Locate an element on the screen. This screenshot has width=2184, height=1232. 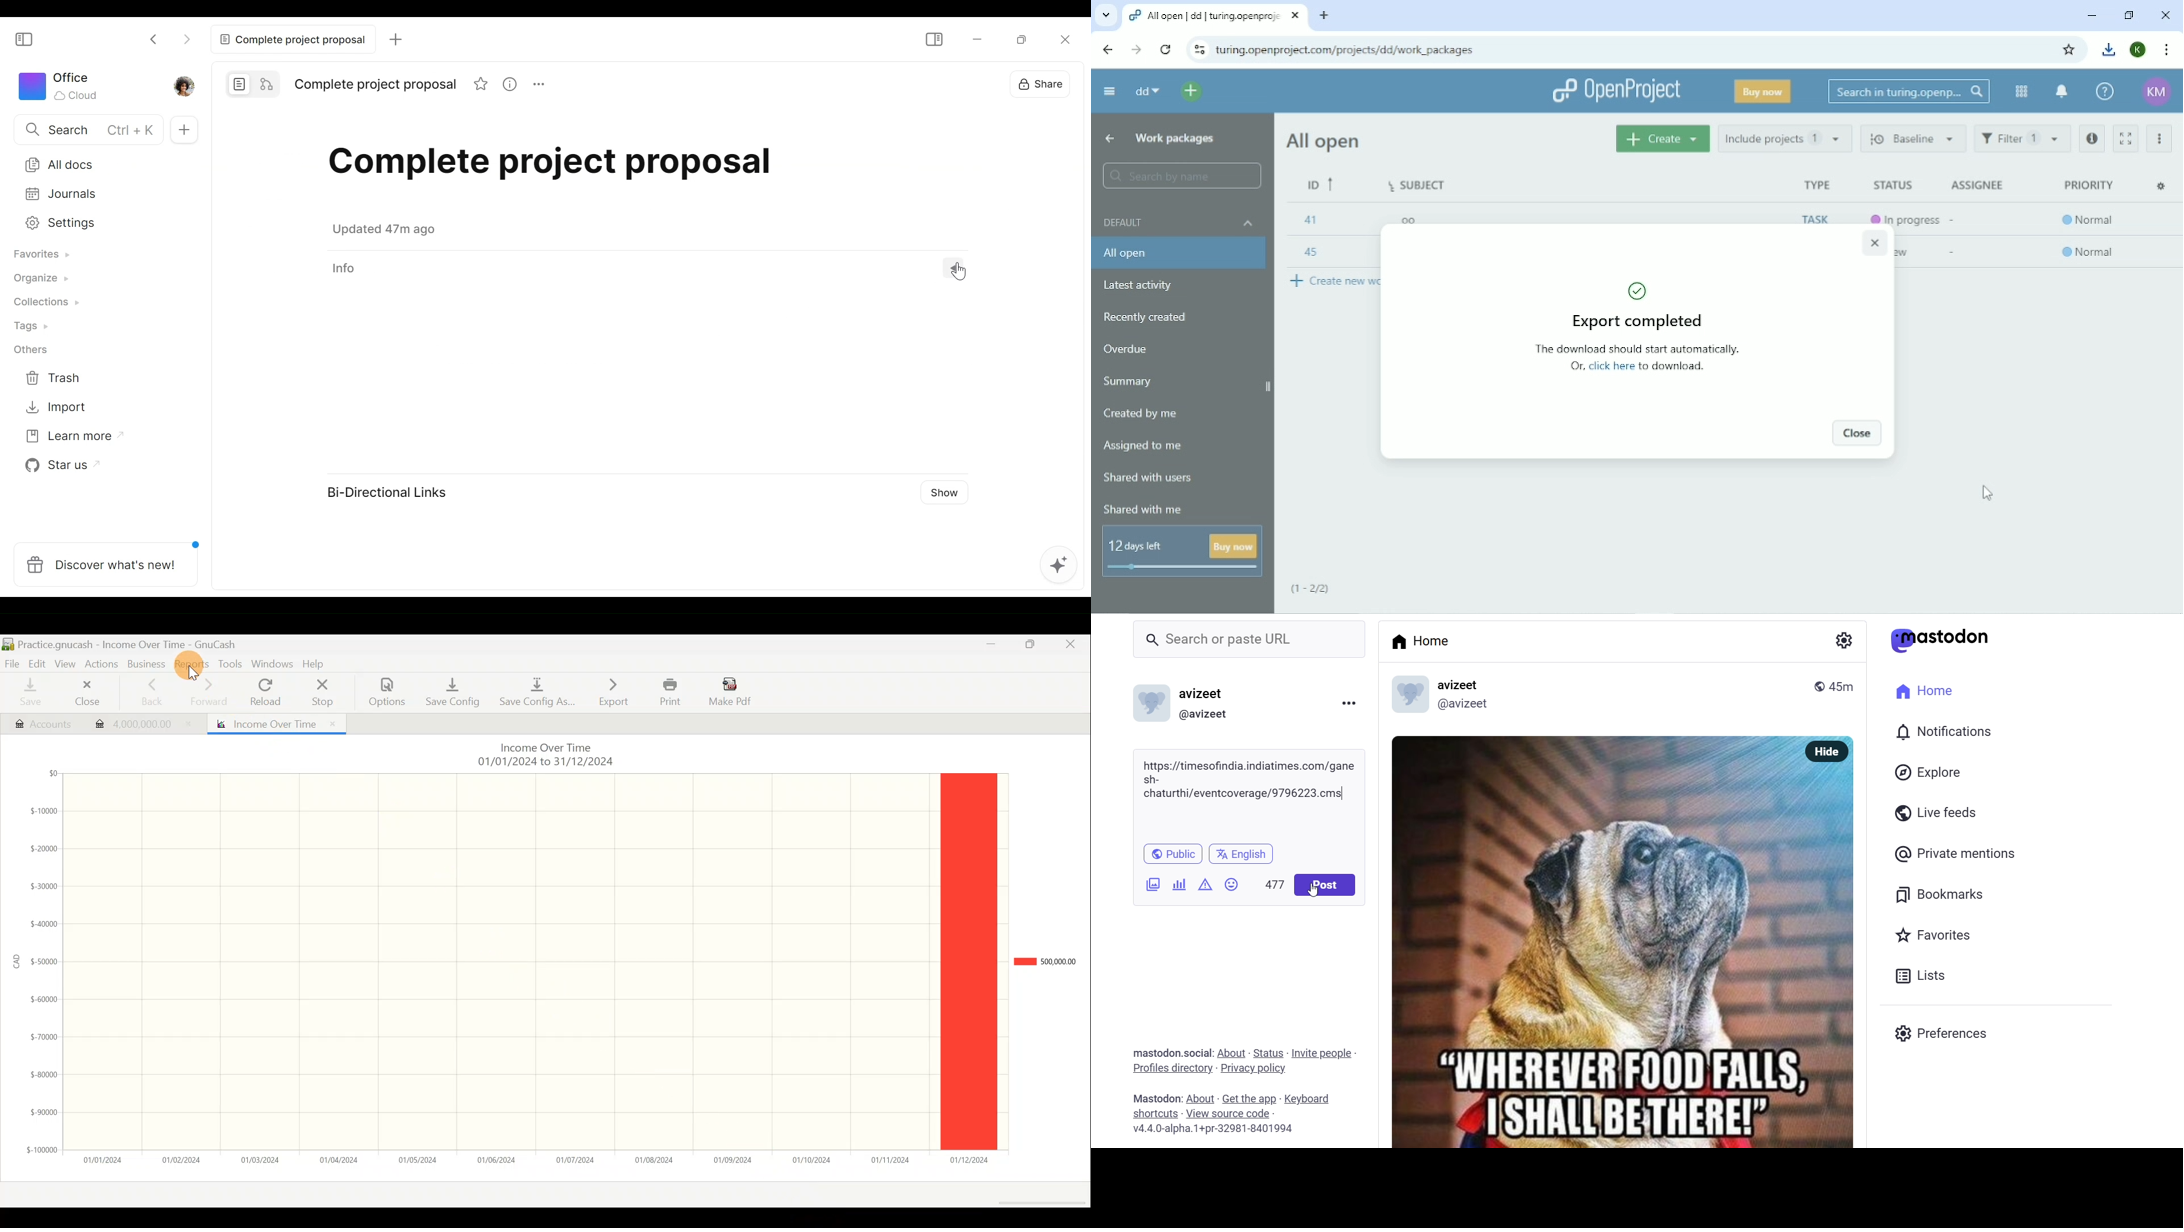
Favorites is located at coordinates (45, 254).